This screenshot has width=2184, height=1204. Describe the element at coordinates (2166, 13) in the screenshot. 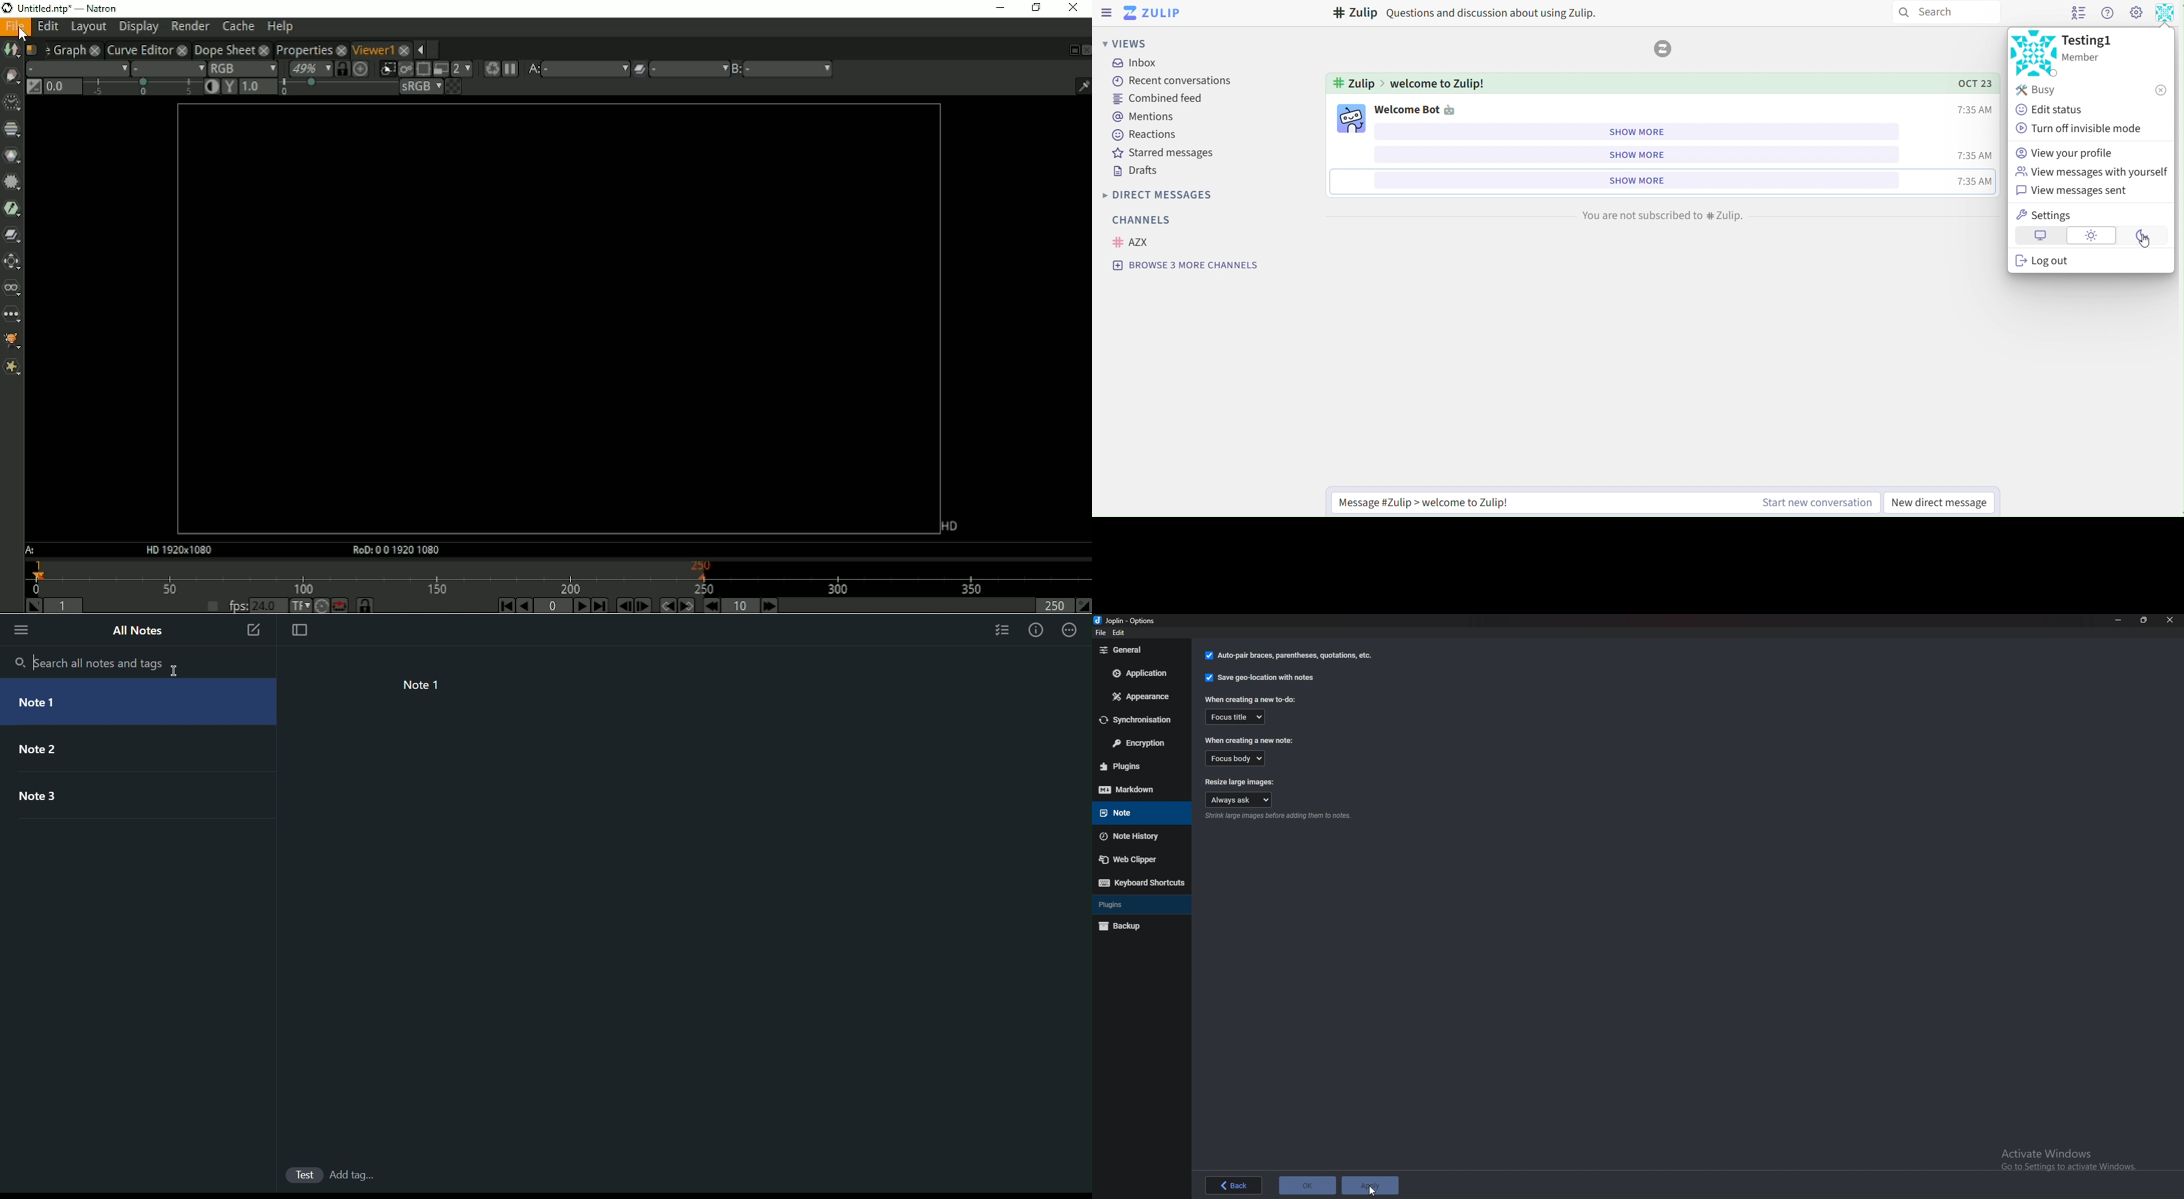

I see `User Detail` at that location.